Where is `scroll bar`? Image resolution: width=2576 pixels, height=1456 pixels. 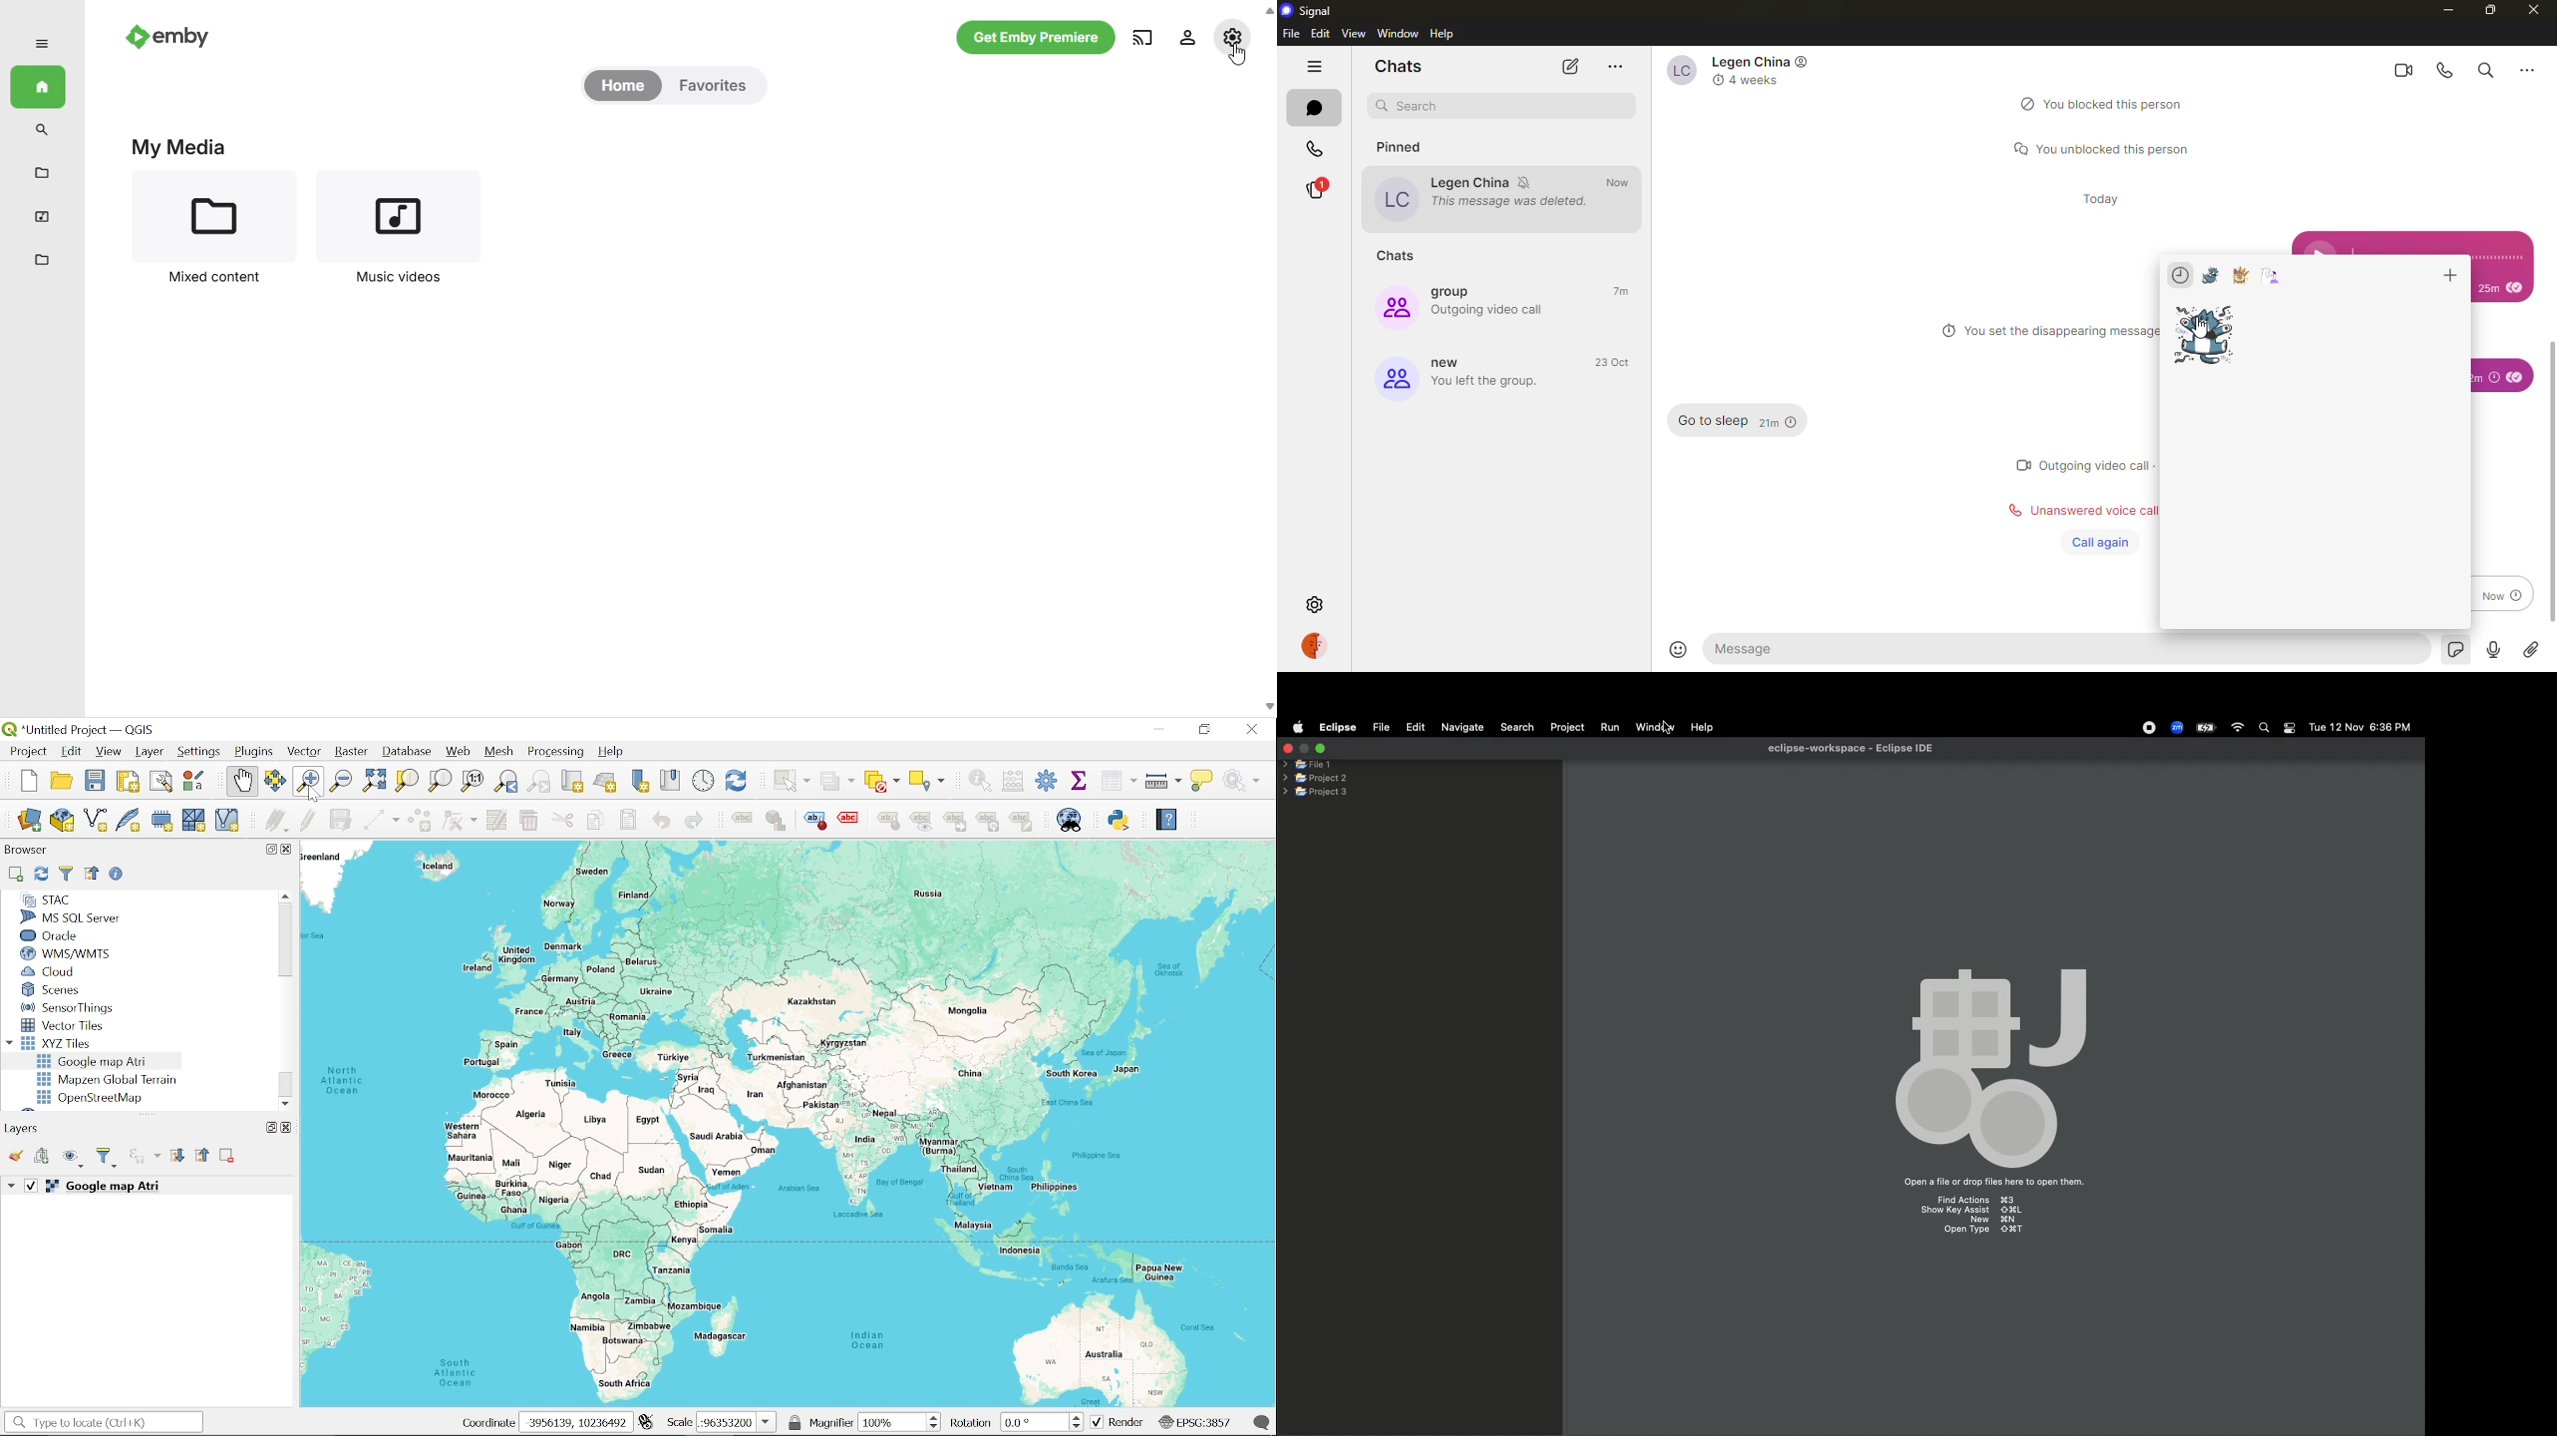
scroll bar is located at coordinates (2552, 480).